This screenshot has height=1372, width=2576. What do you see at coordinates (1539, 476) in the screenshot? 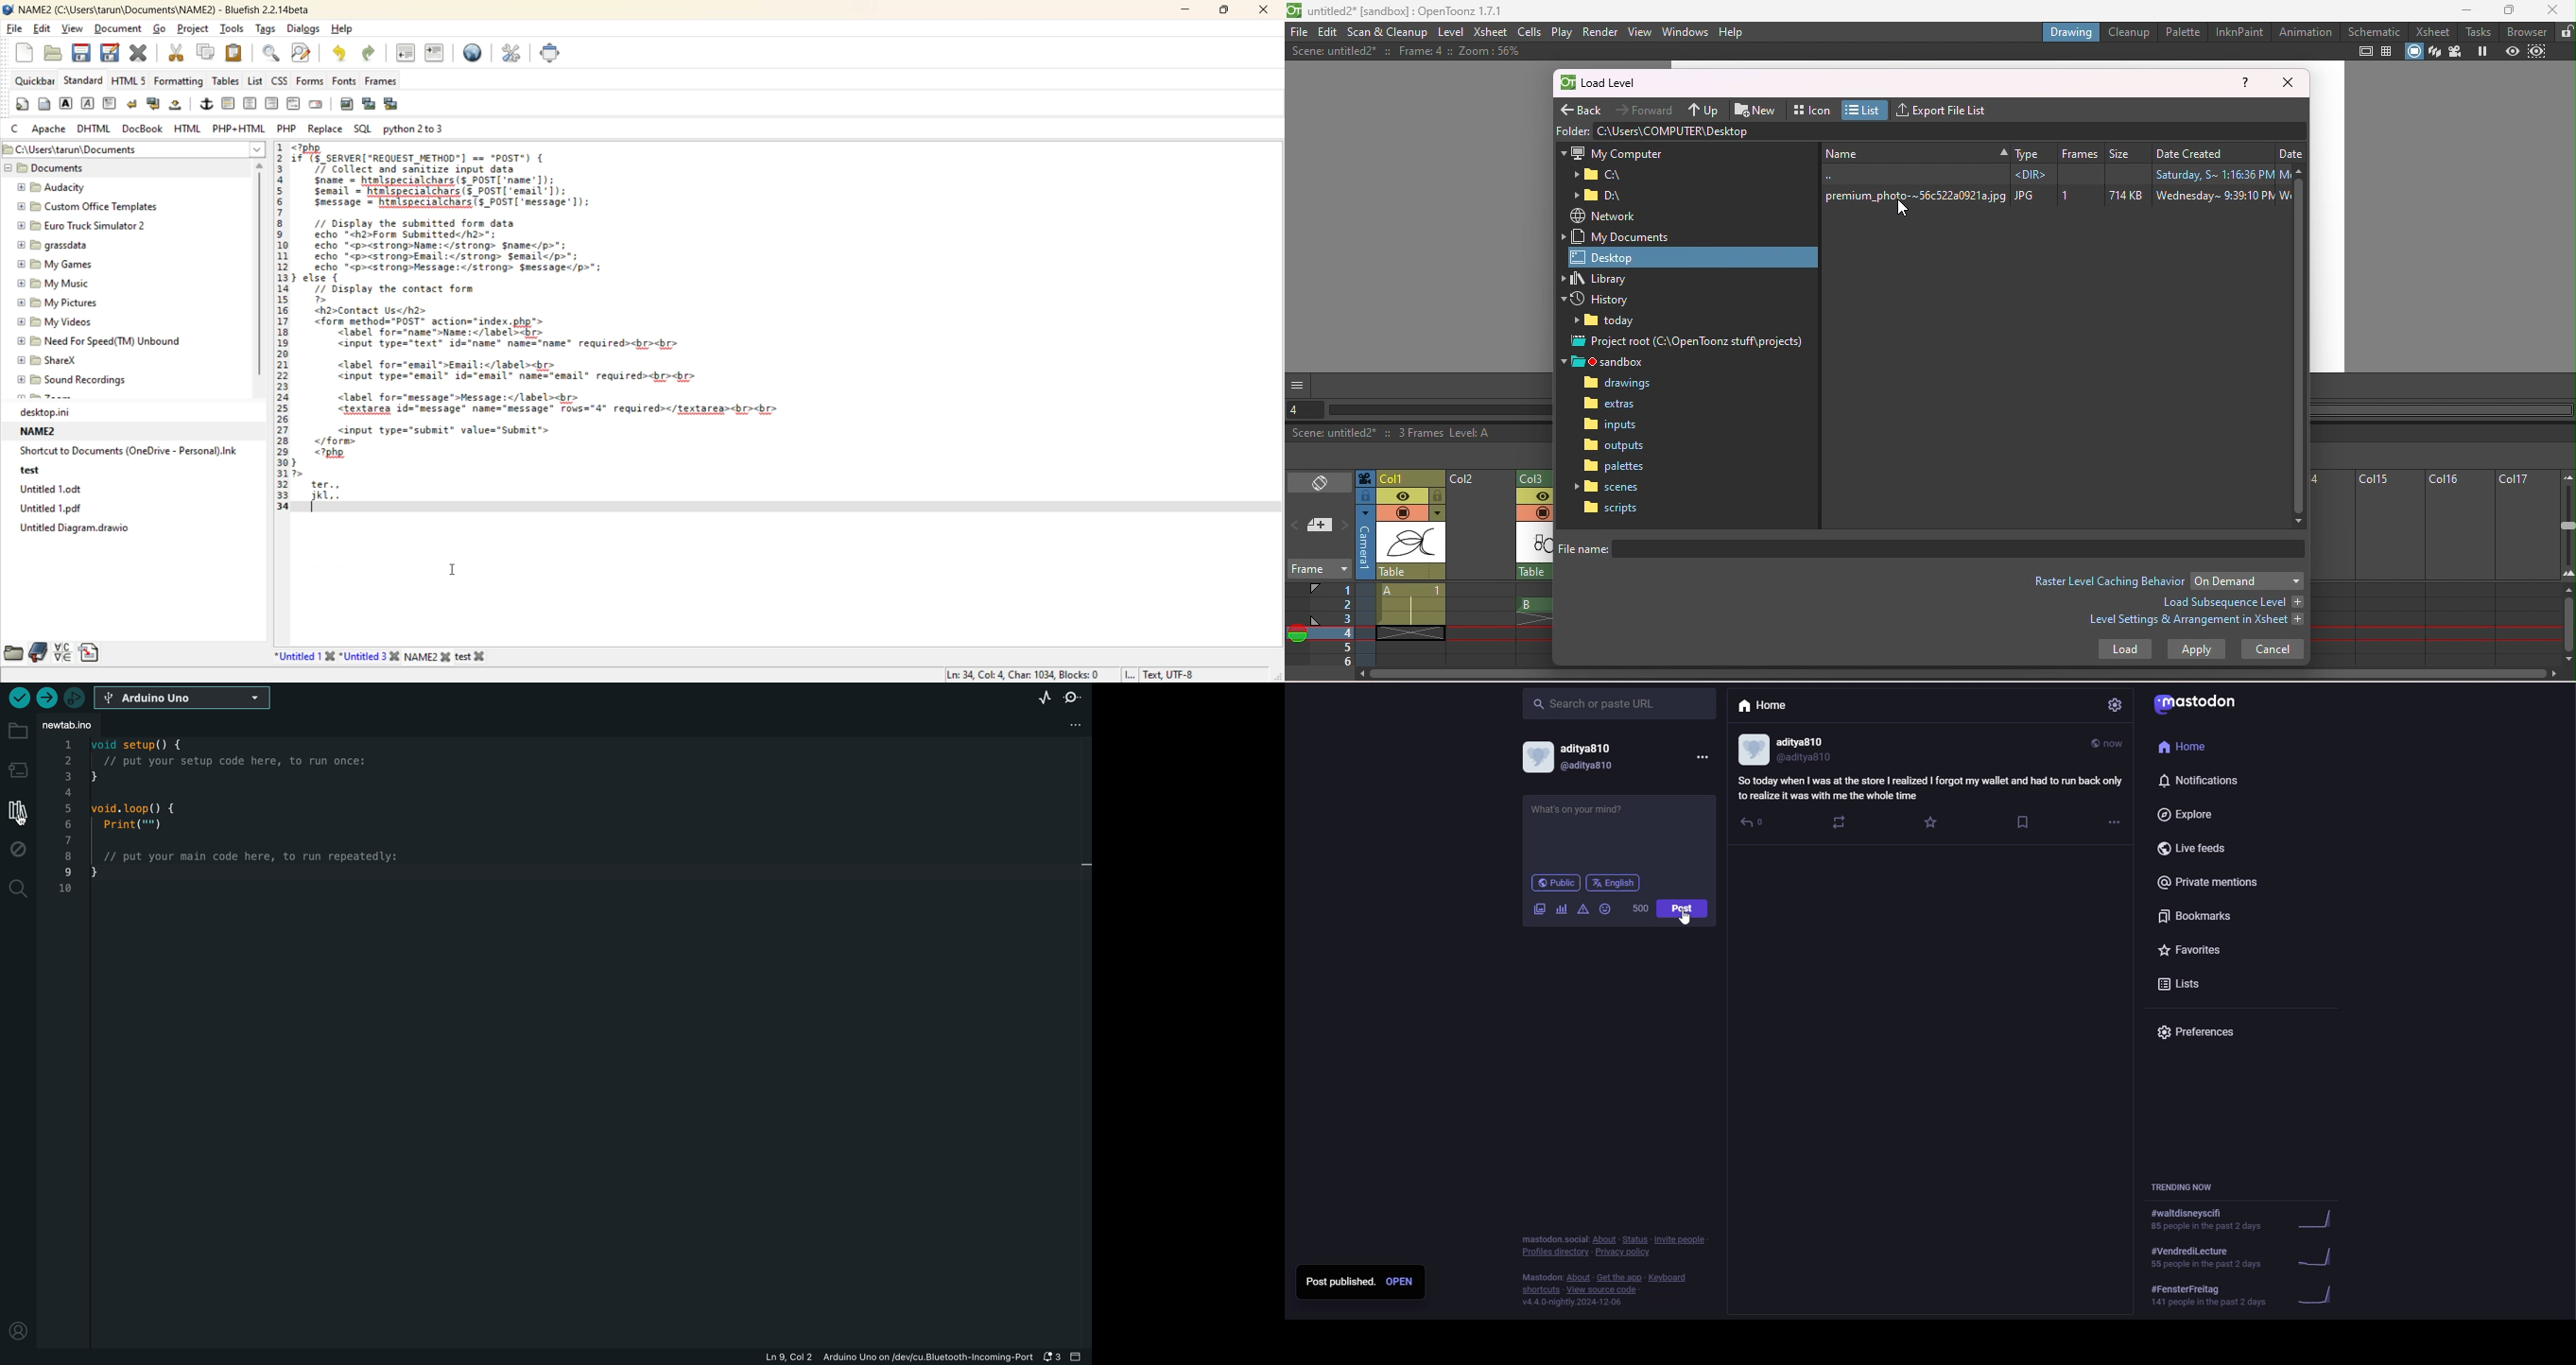
I see `Column 3` at bounding box center [1539, 476].